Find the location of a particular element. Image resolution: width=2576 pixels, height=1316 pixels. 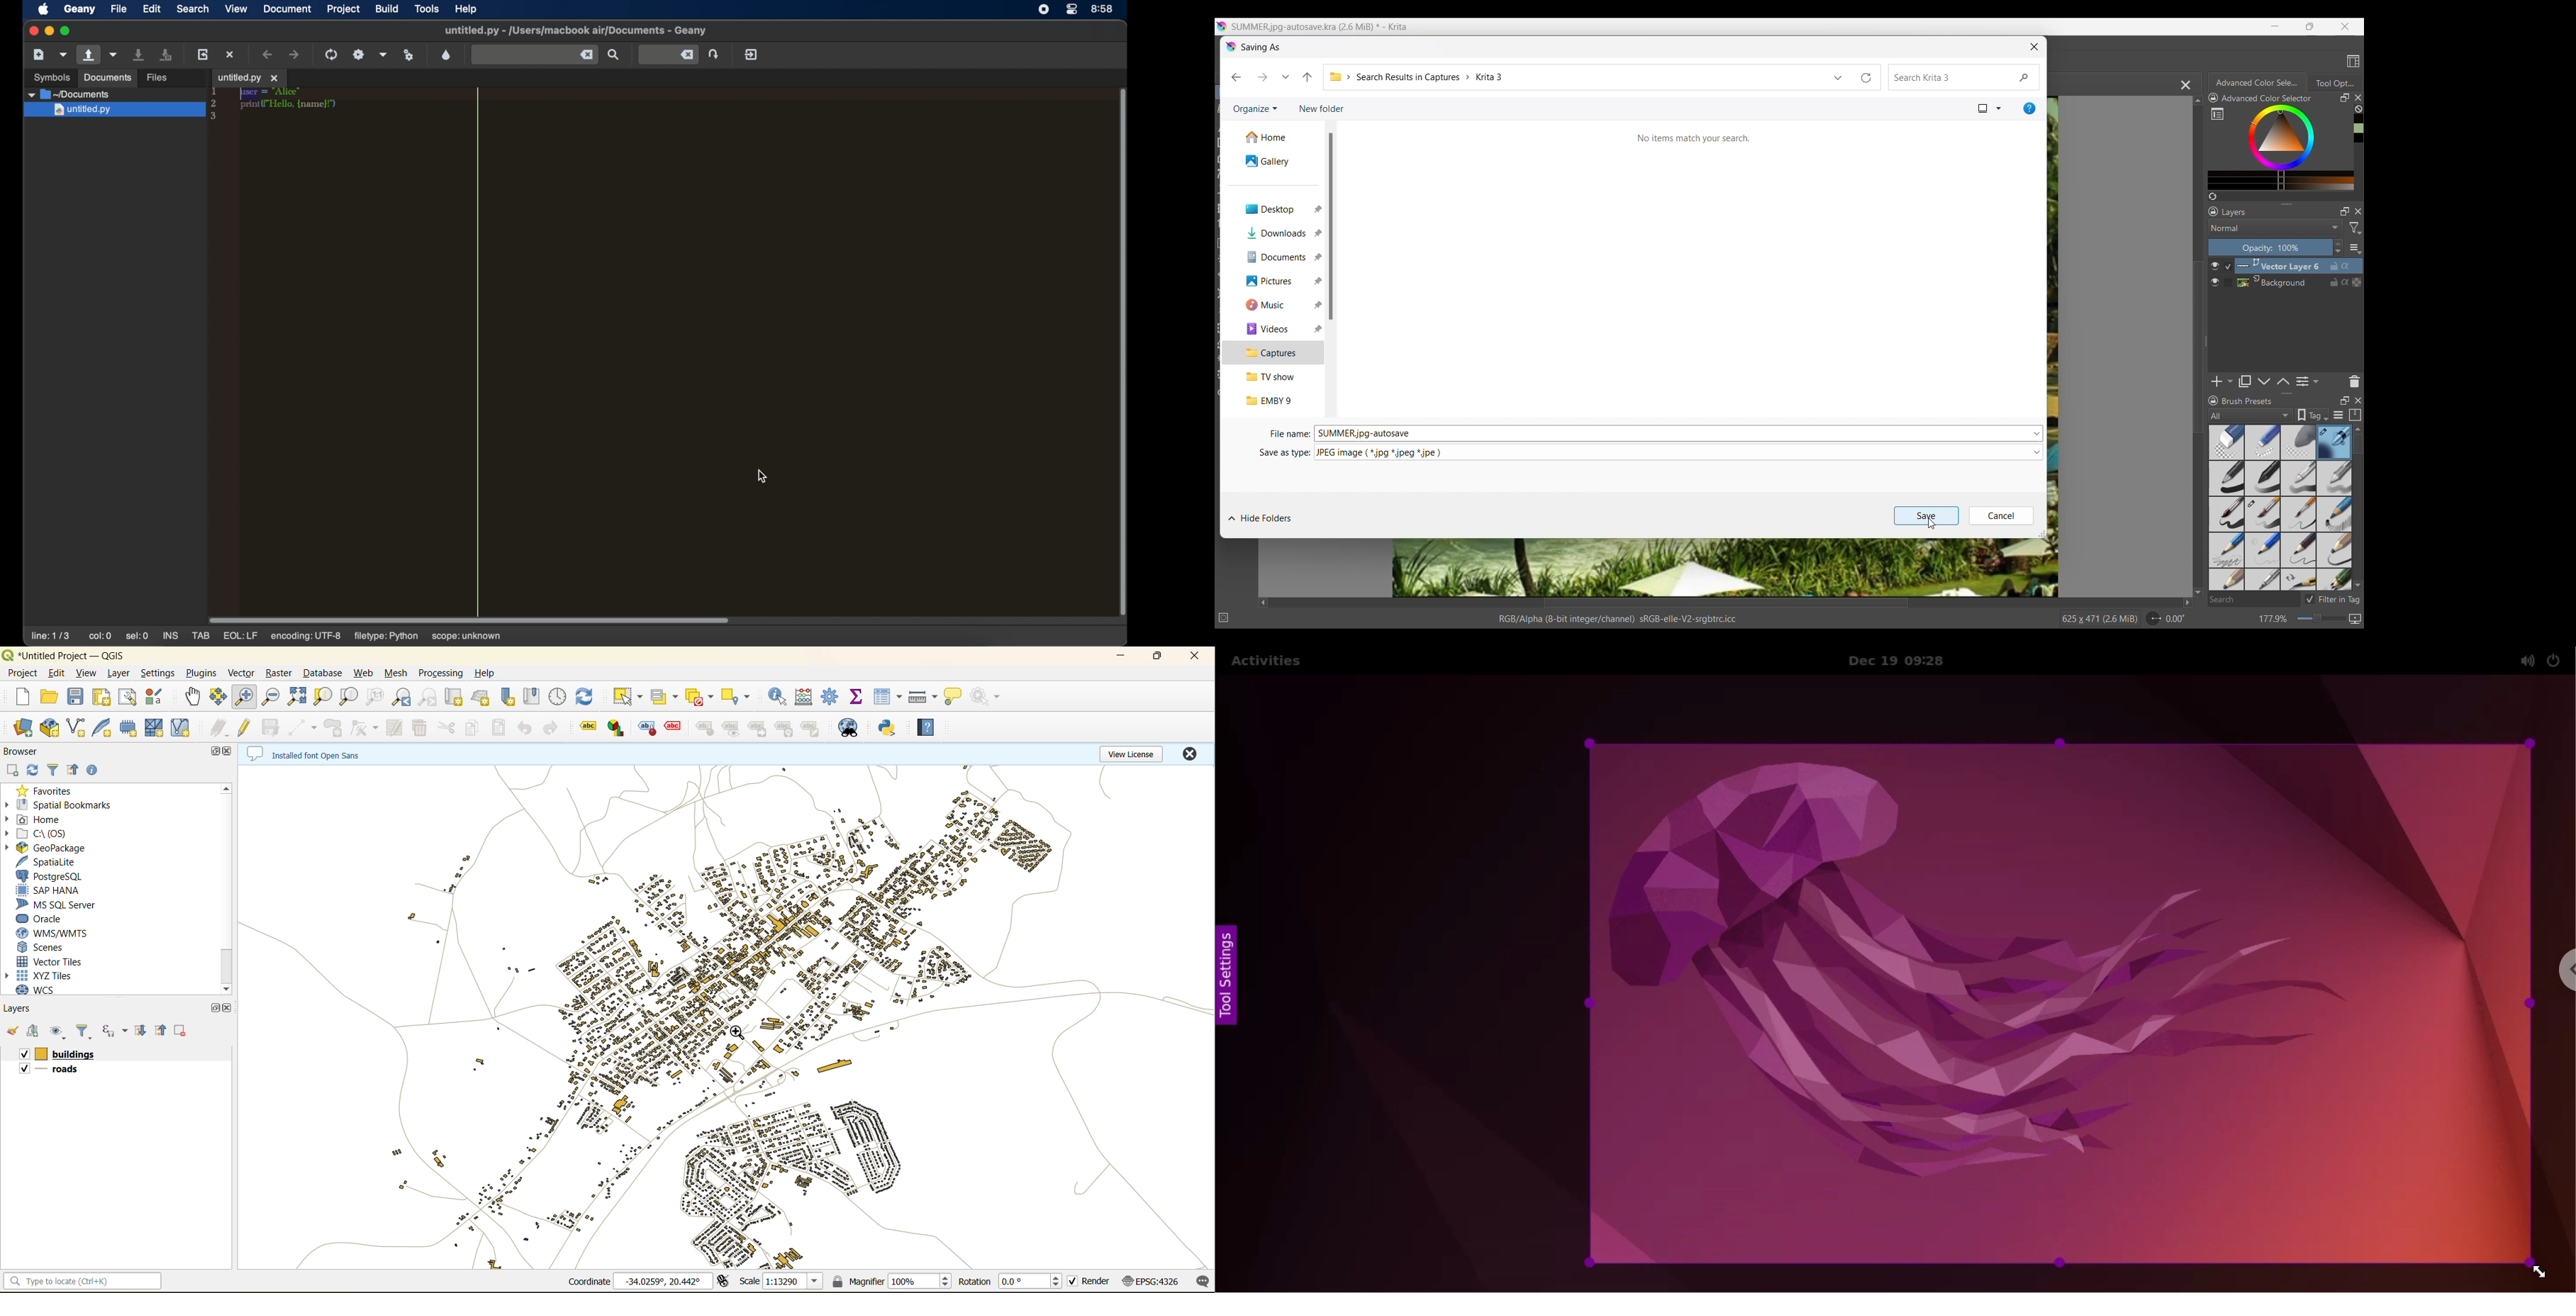

Color history is located at coordinates (2360, 129).